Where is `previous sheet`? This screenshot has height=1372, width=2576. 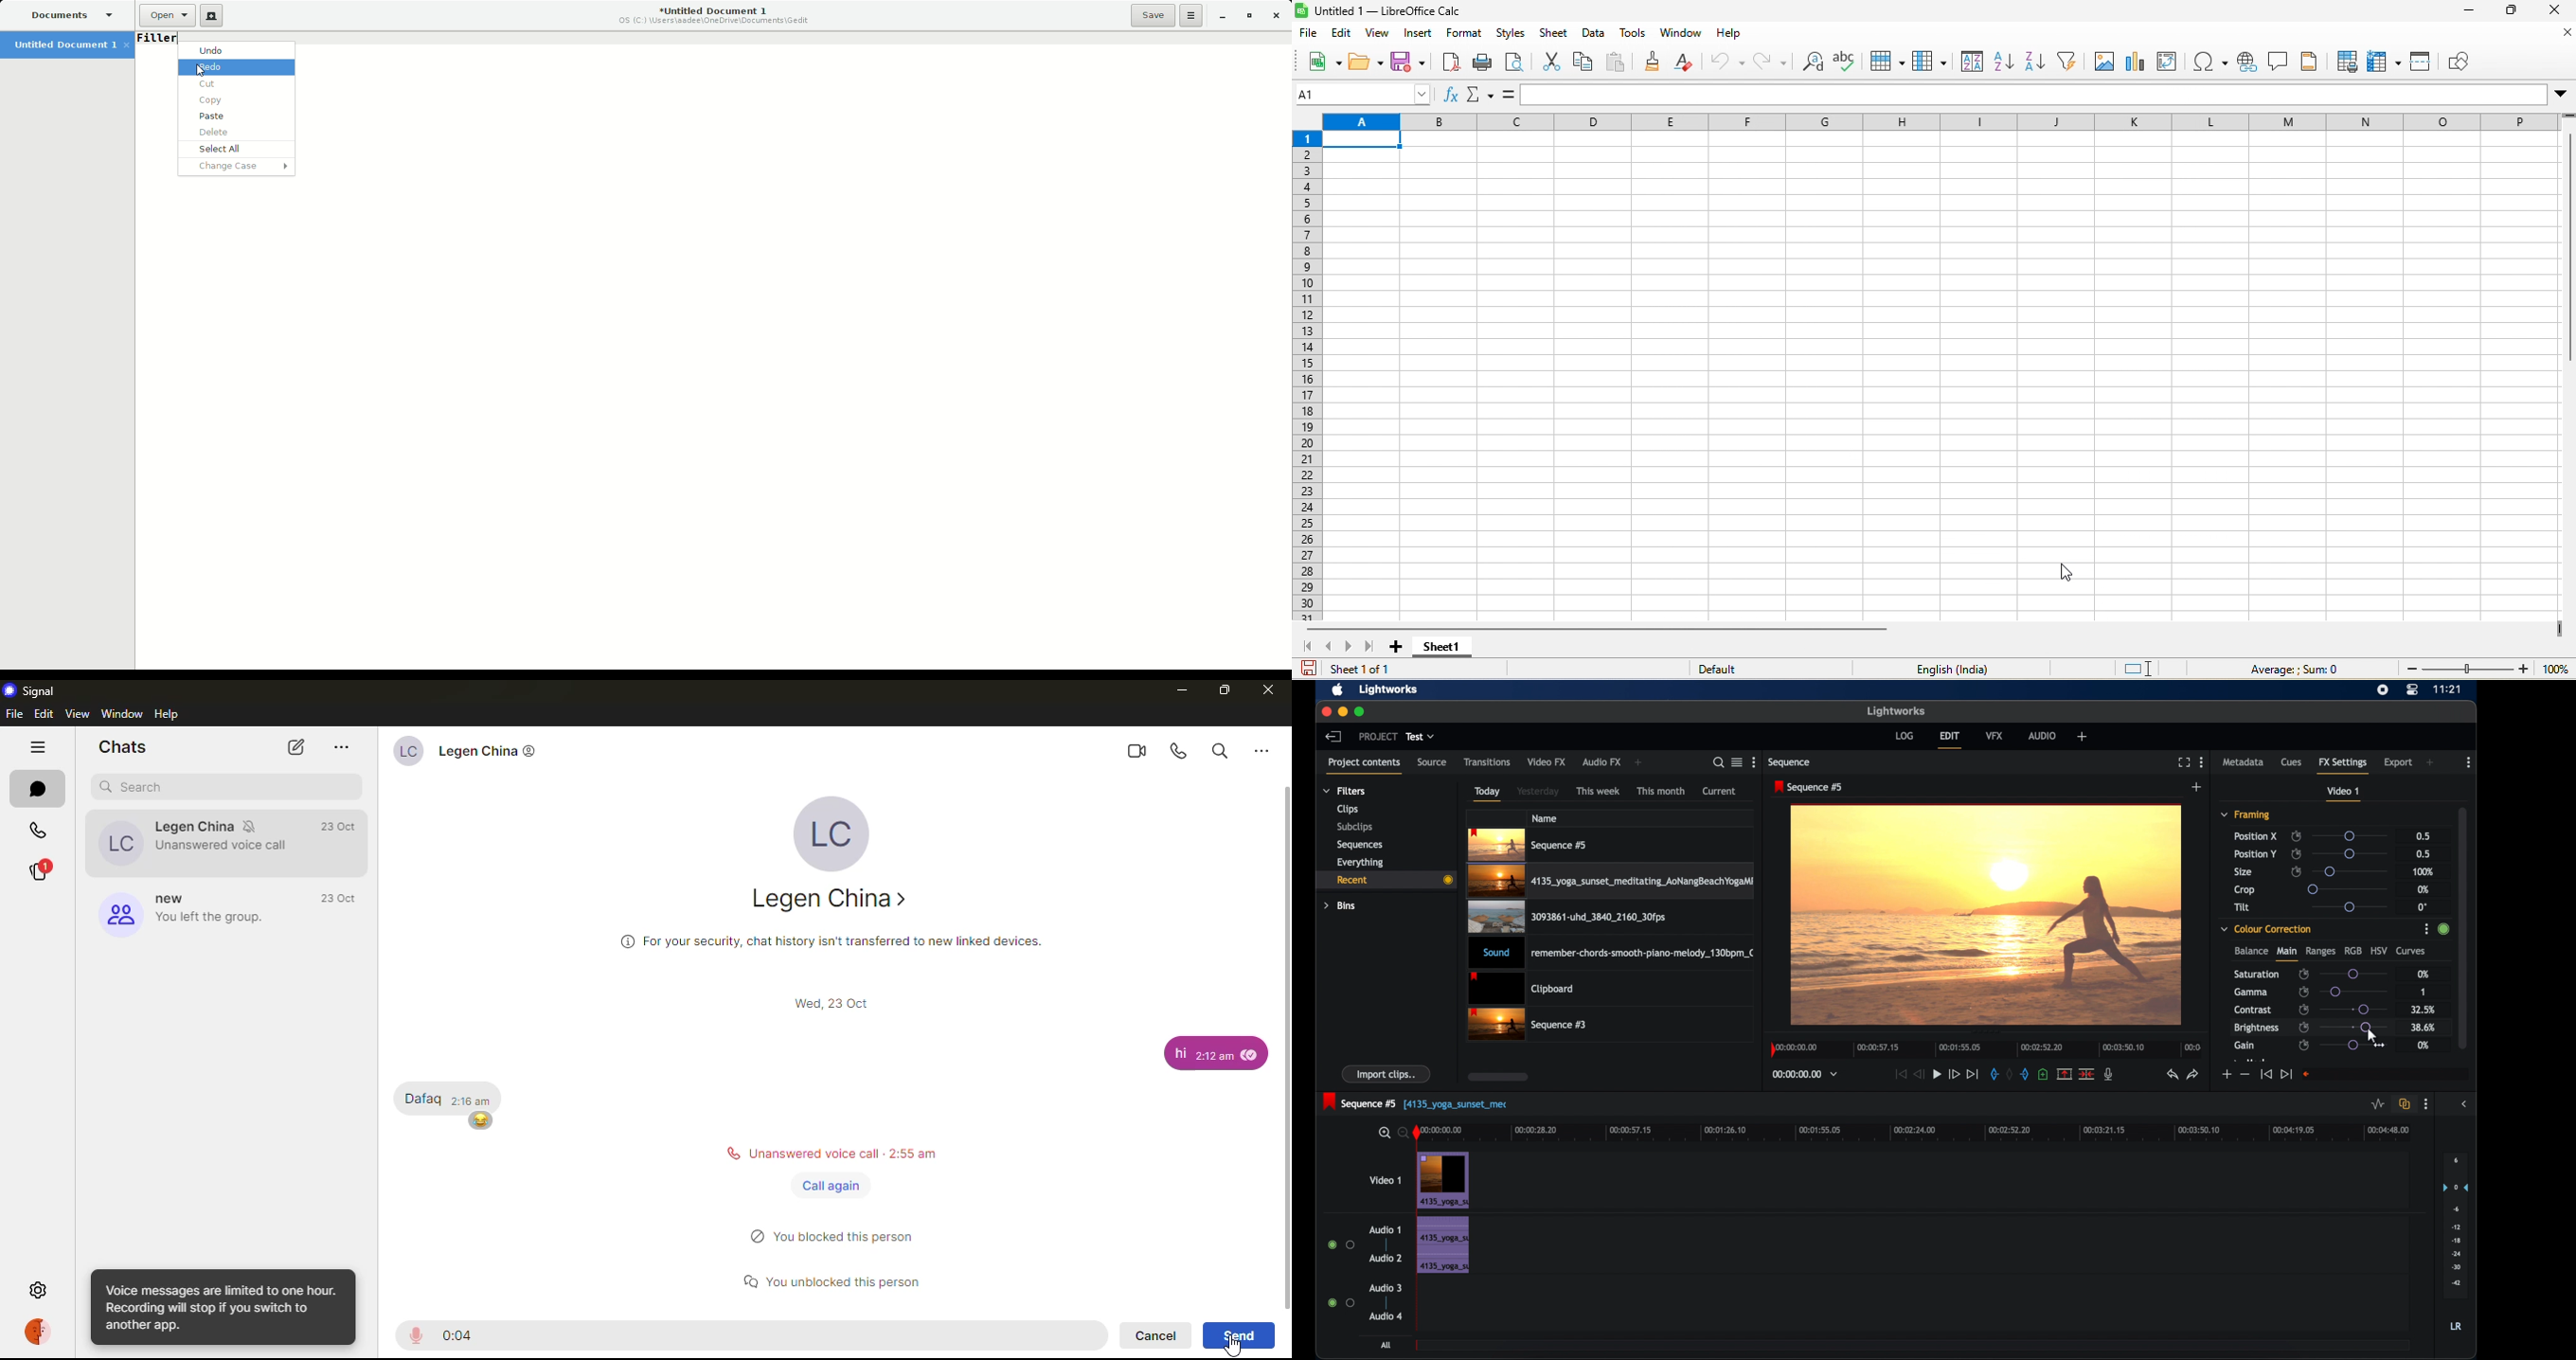 previous sheet is located at coordinates (1331, 647).